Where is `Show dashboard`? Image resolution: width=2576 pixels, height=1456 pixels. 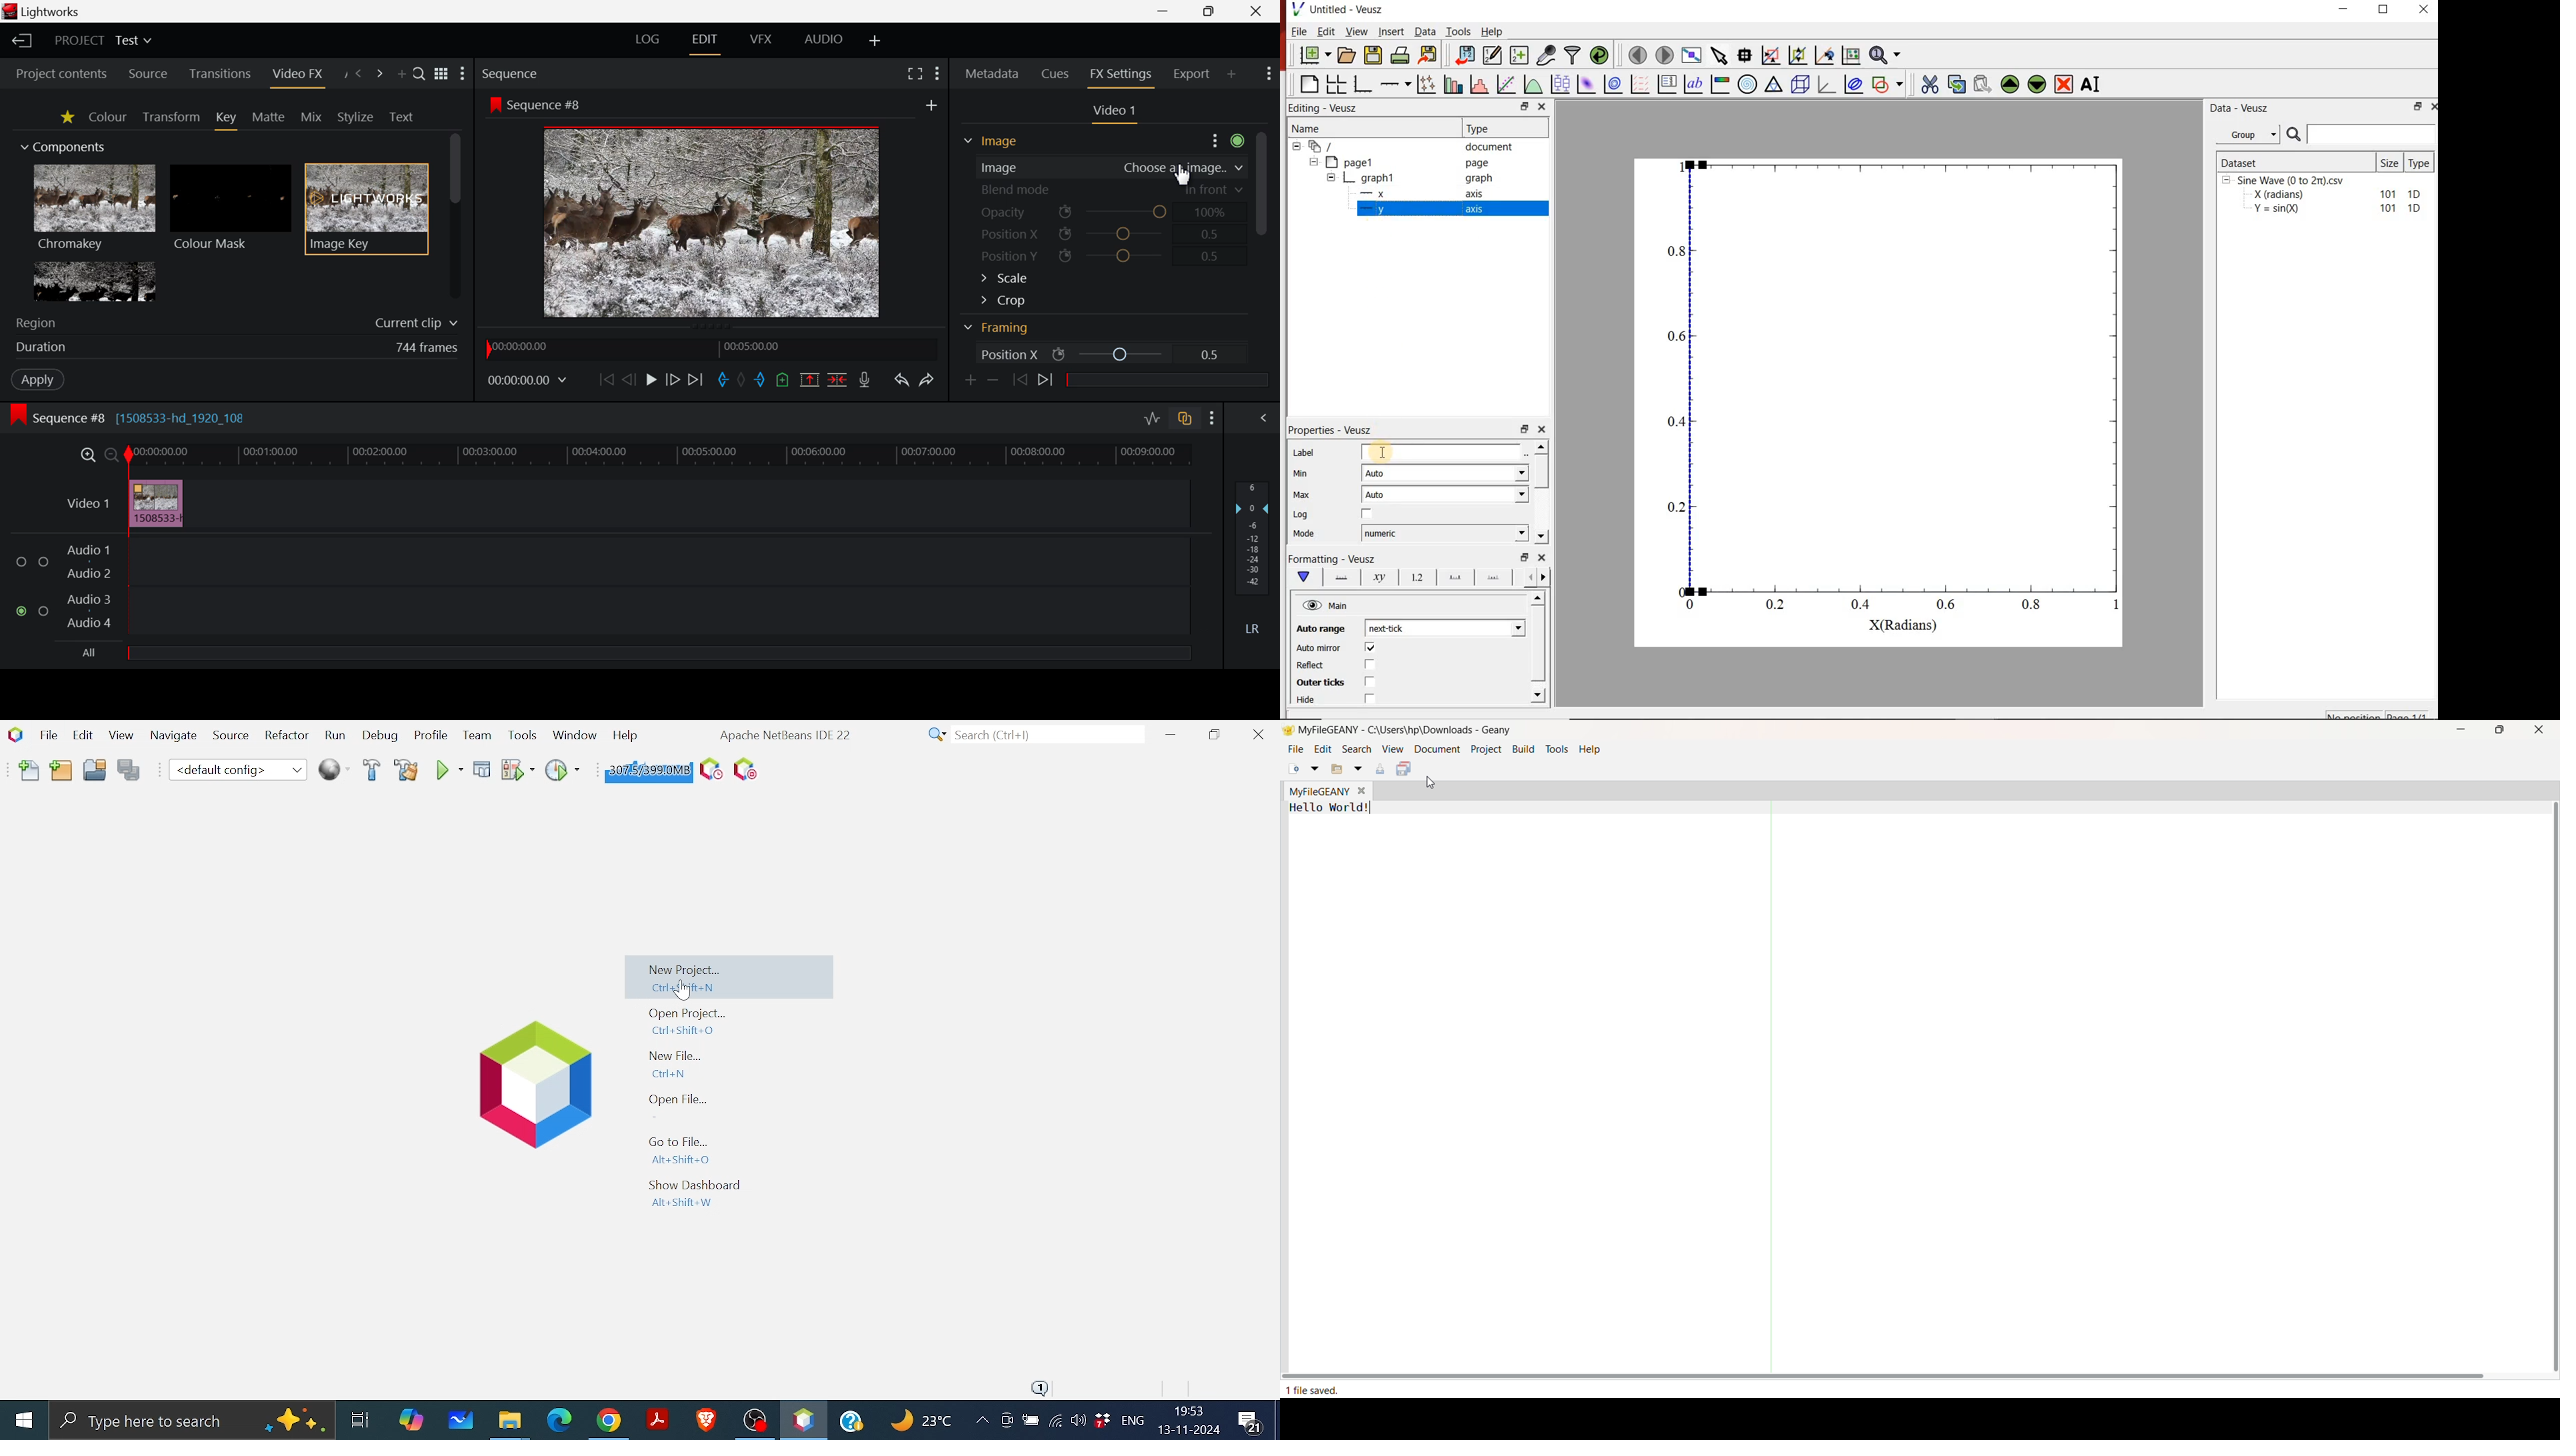 Show dashboard is located at coordinates (692, 1193).